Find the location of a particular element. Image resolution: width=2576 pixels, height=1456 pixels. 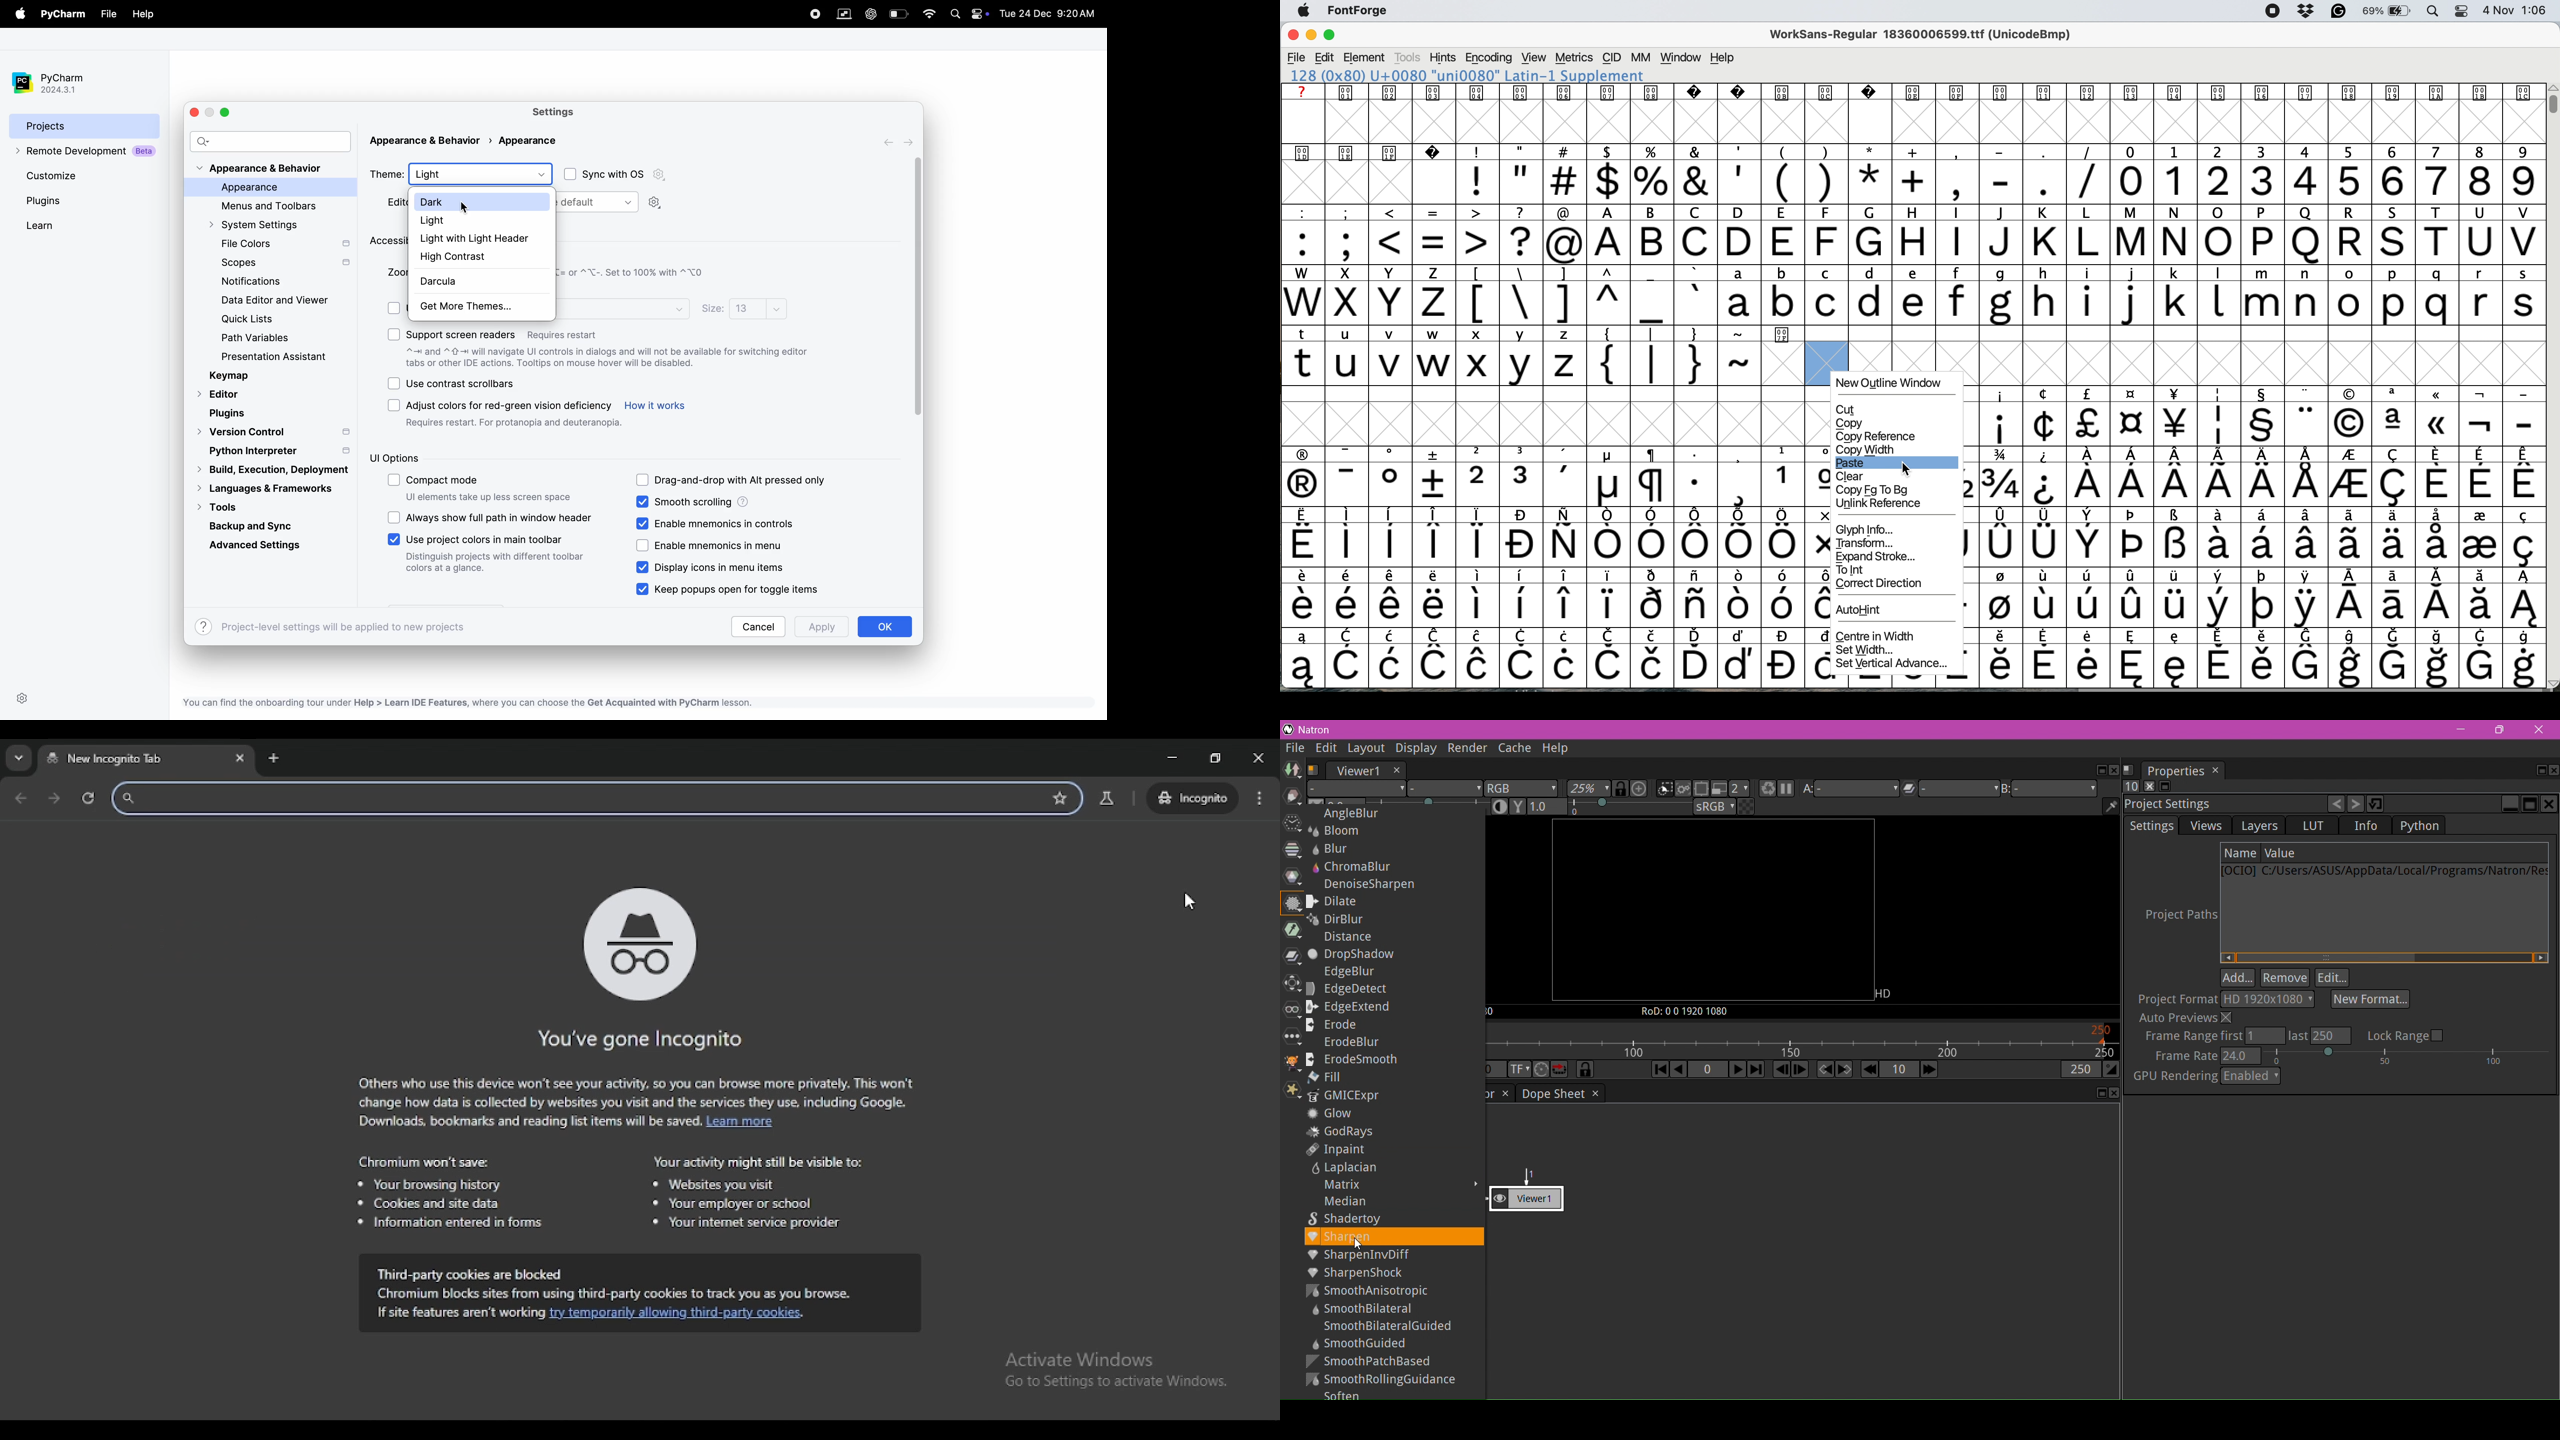

cursor is located at coordinates (1906, 469).